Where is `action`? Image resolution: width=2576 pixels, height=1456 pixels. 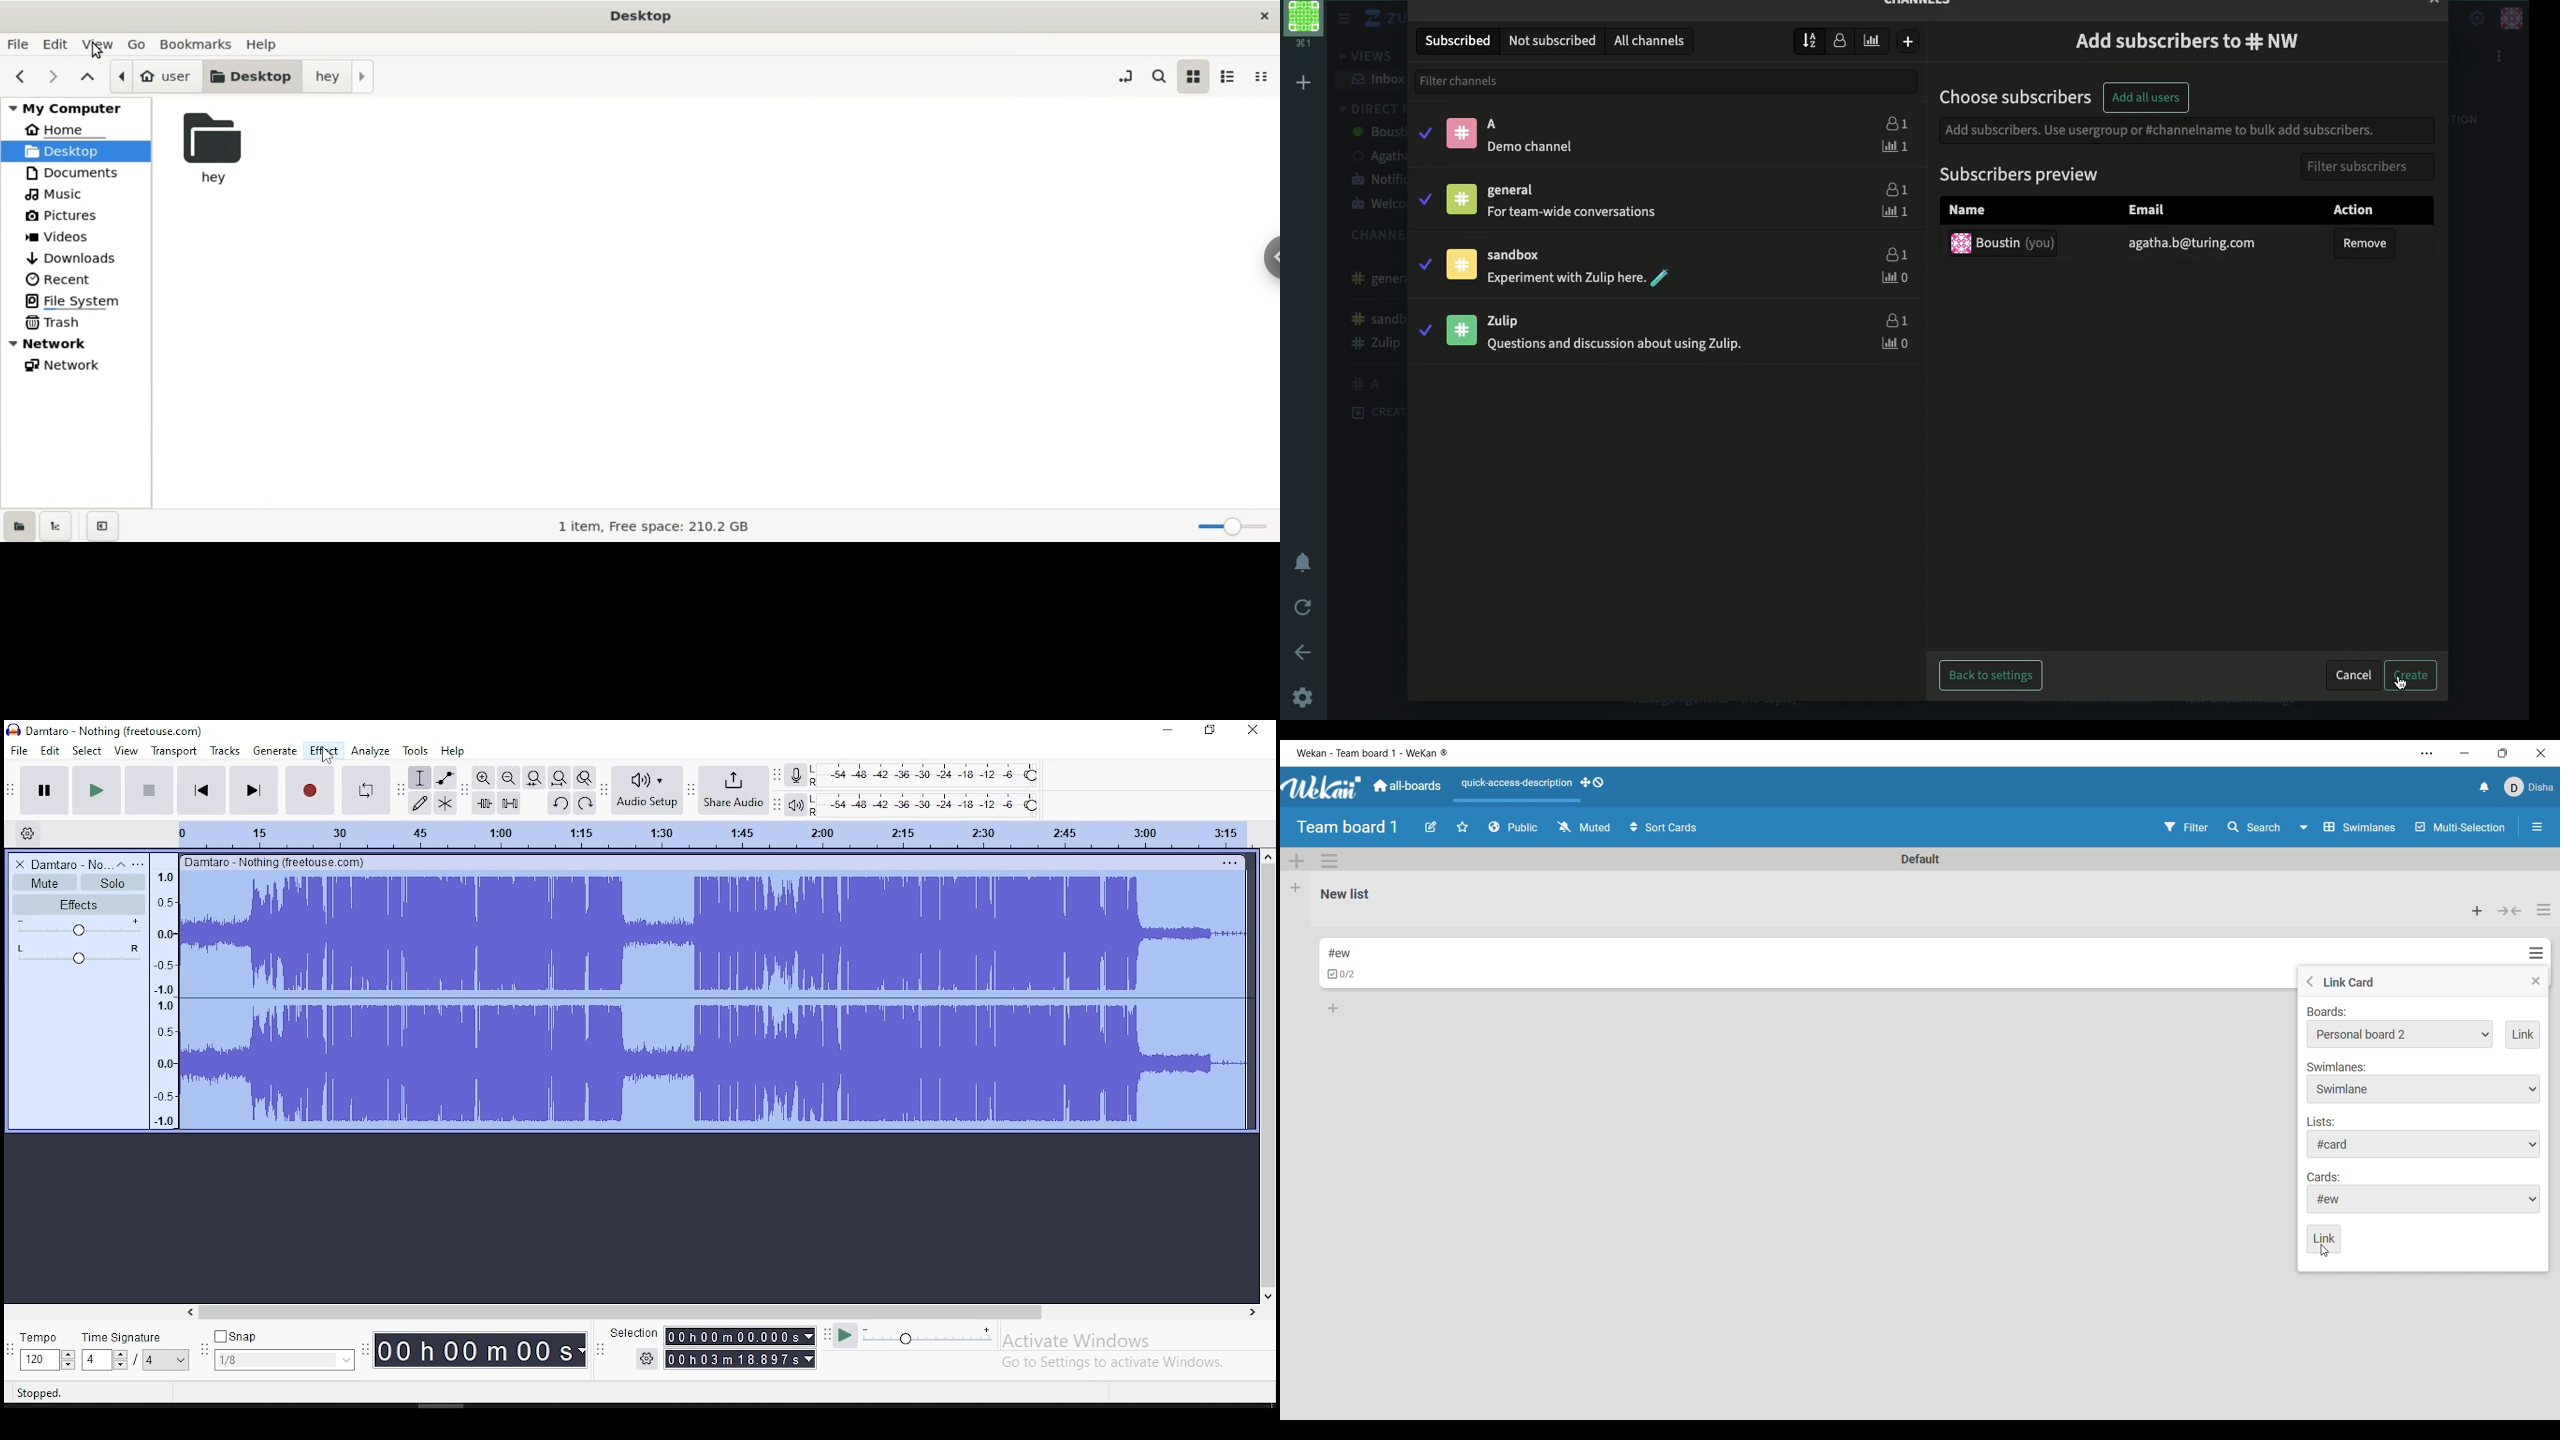
action is located at coordinates (2361, 208).